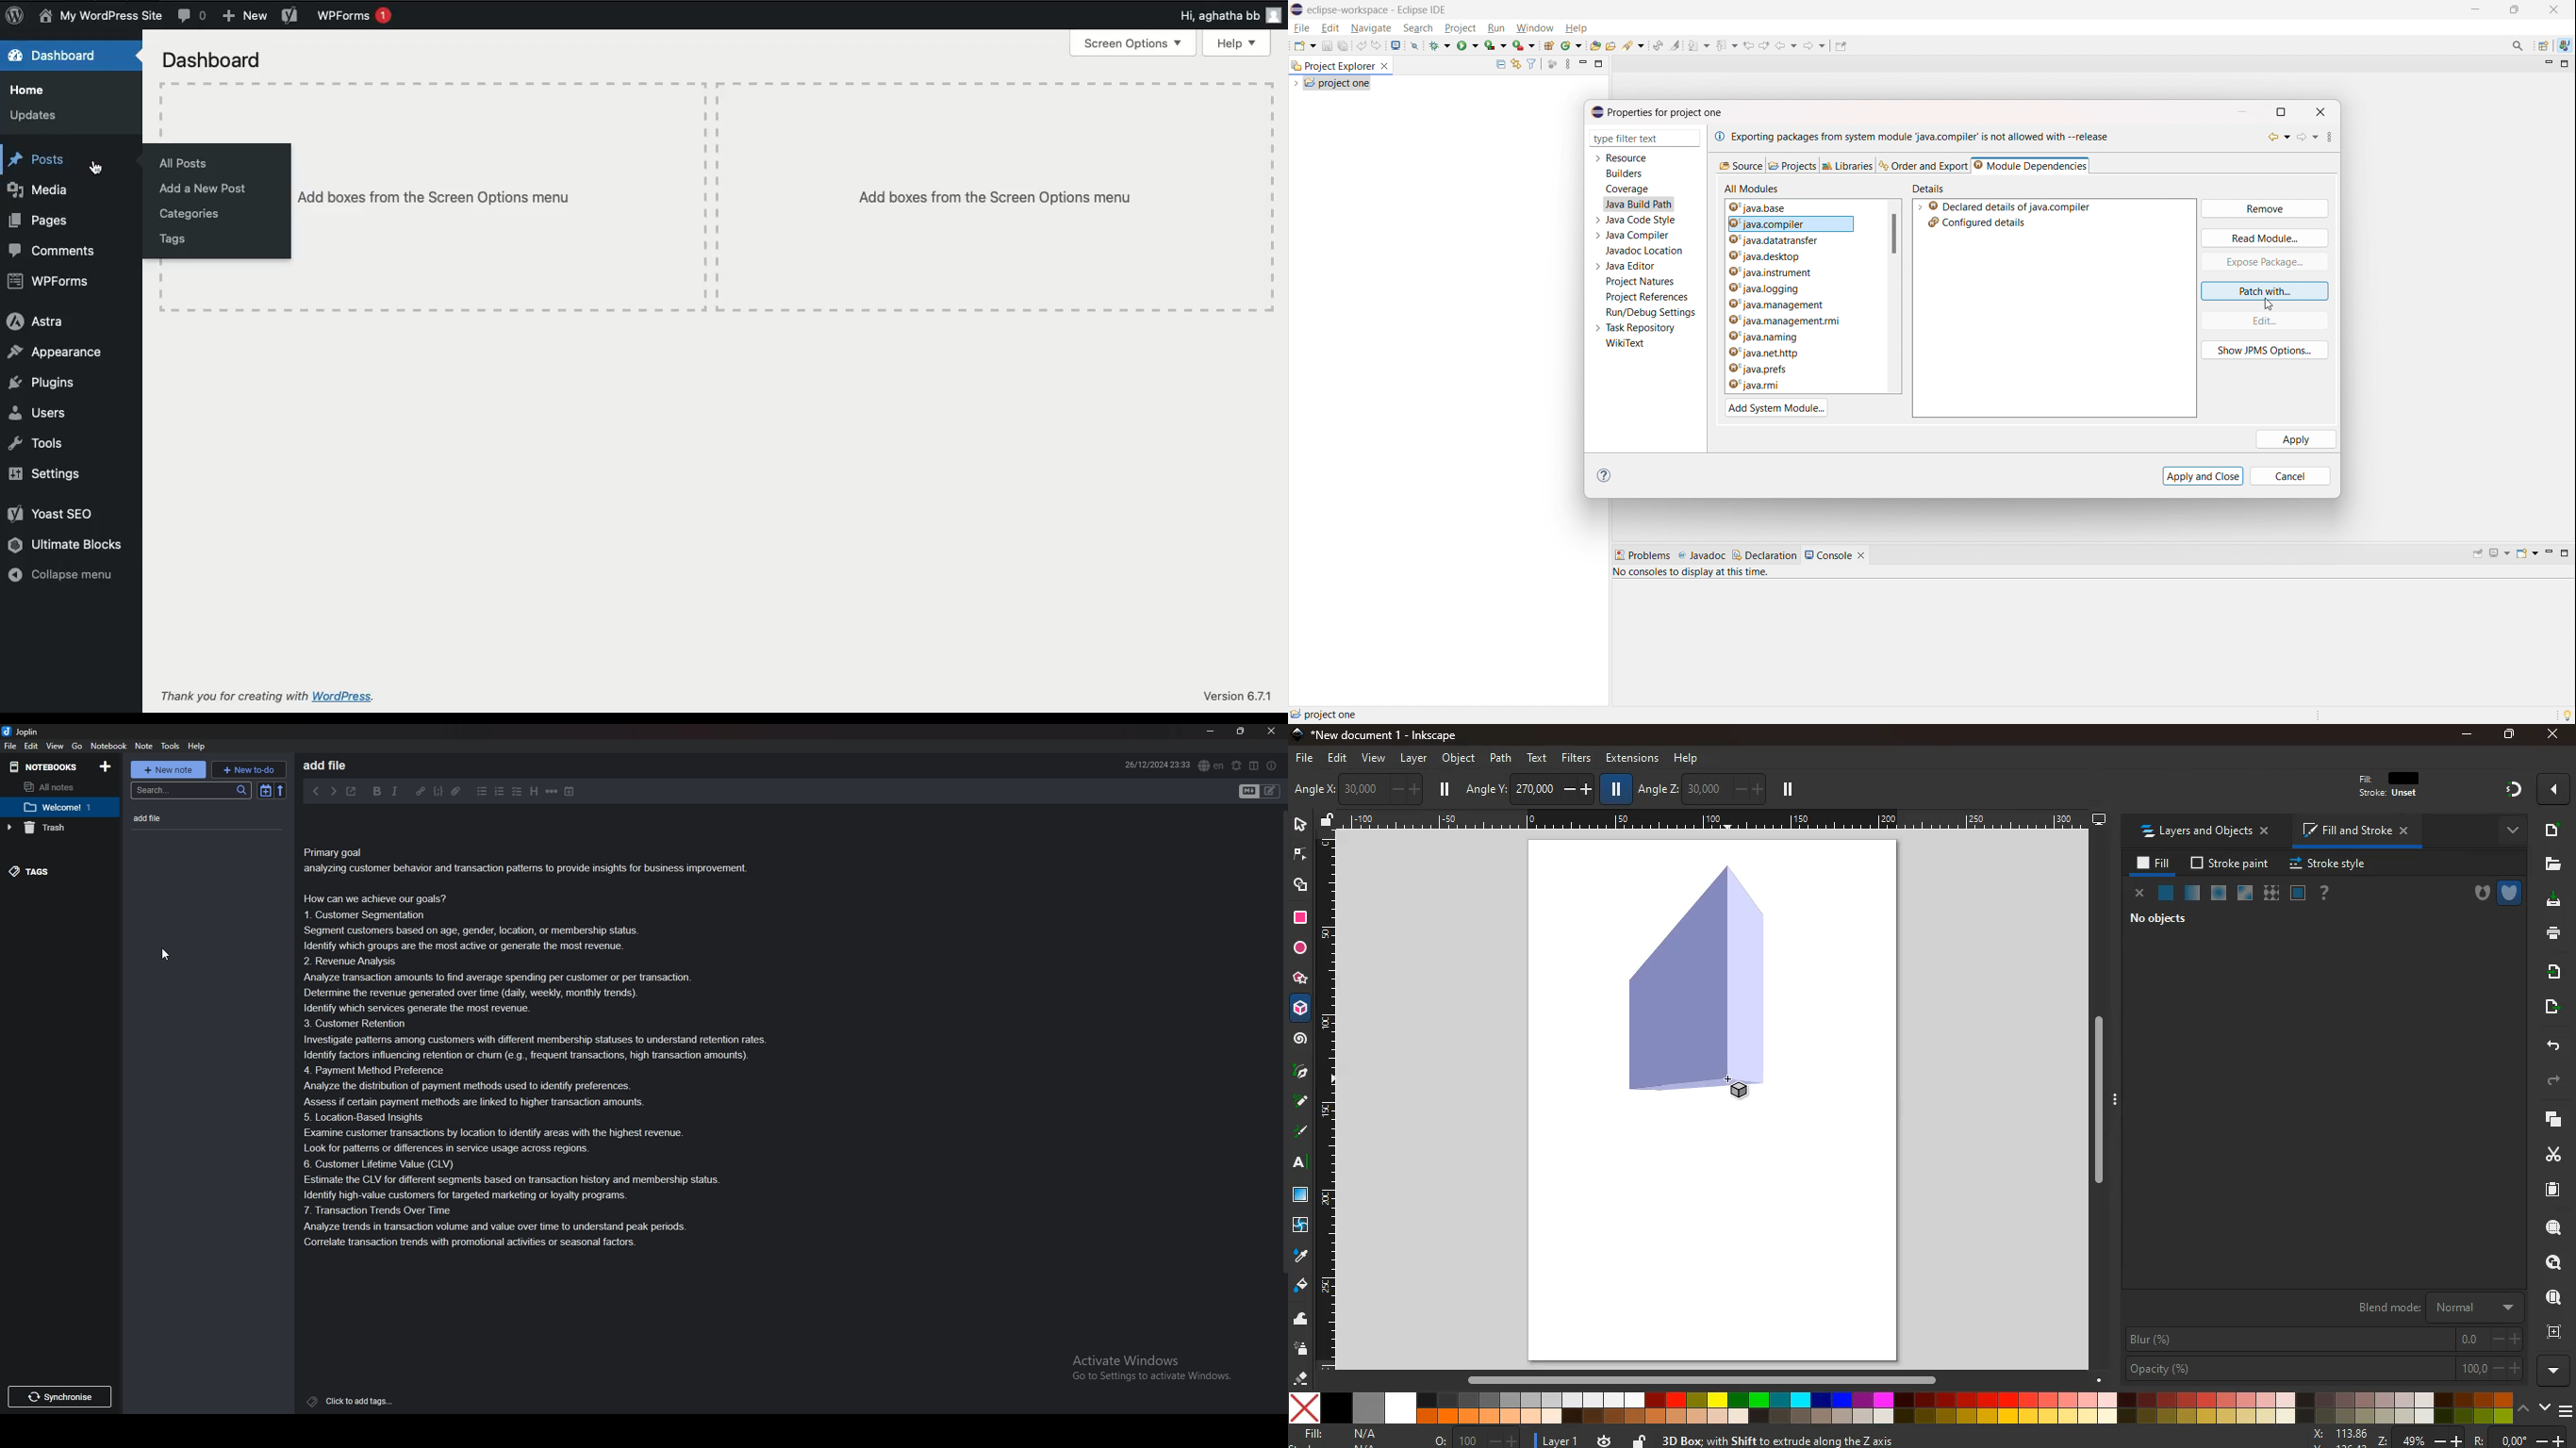 The height and width of the screenshot is (1456, 2576). Describe the element at coordinates (32, 746) in the screenshot. I see `Edit` at that location.